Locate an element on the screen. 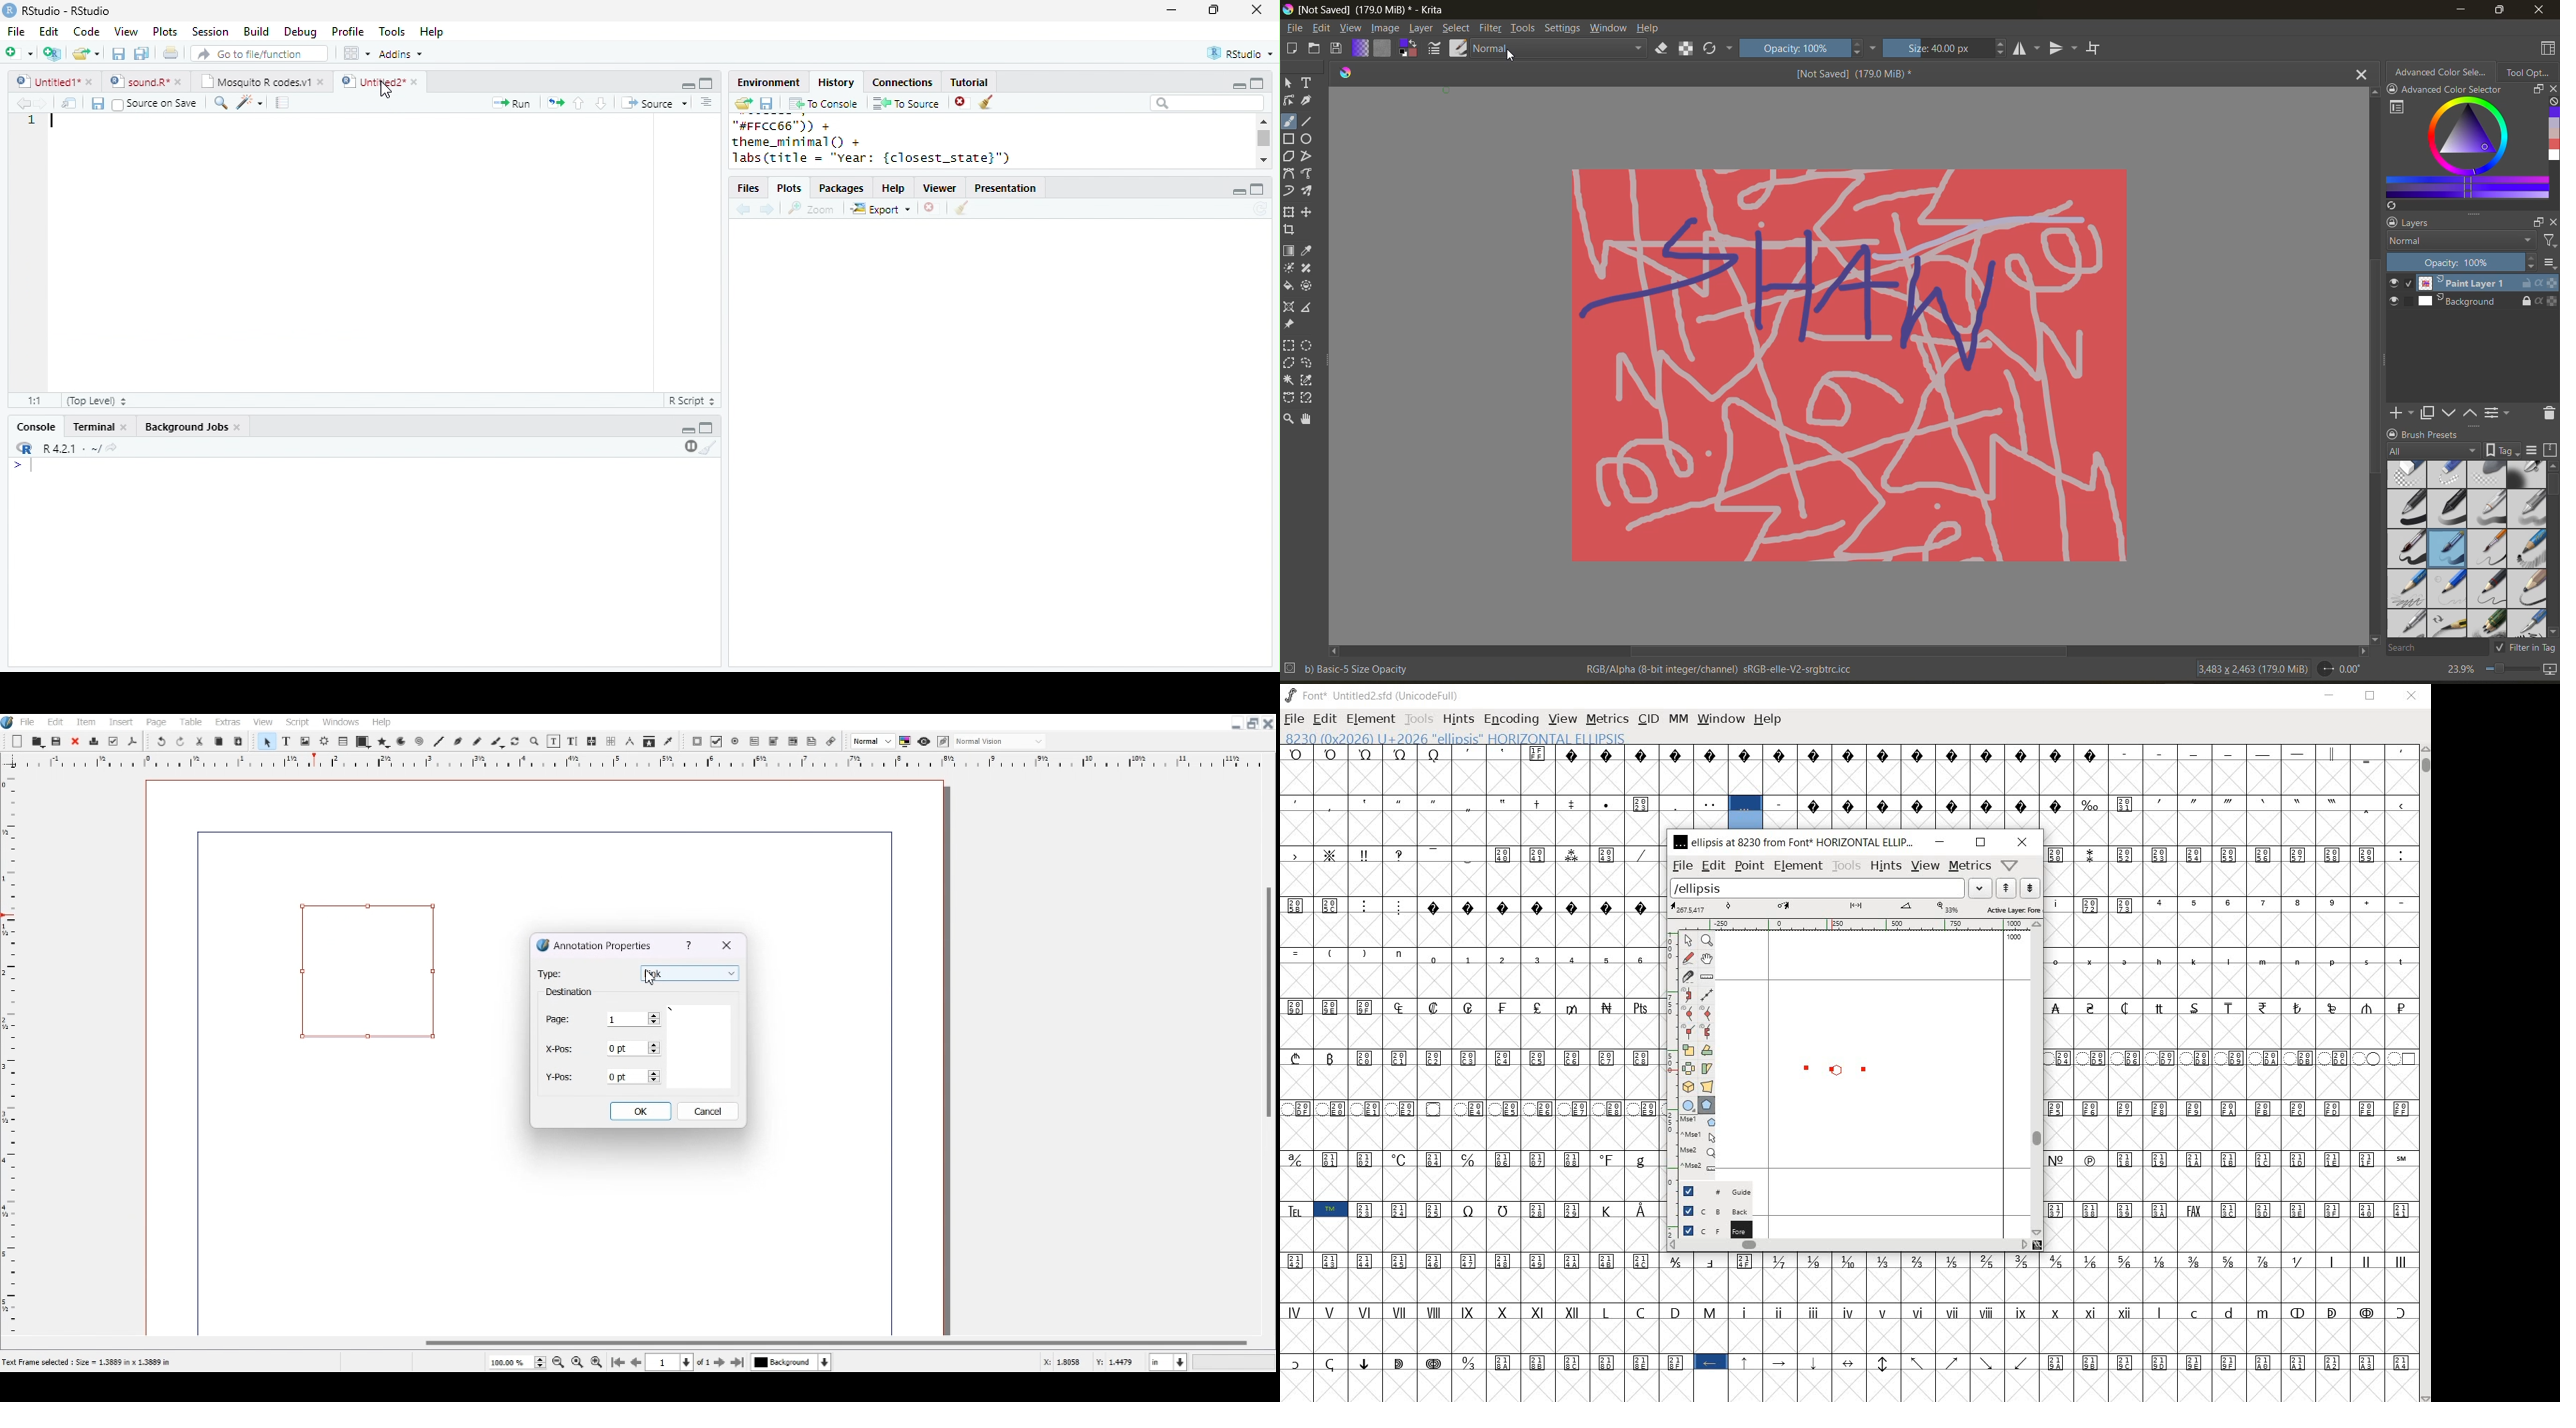 Image resolution: width=2576 pixels, height=1428 pixels. Go to next page is located at coordinates (721, 1362).